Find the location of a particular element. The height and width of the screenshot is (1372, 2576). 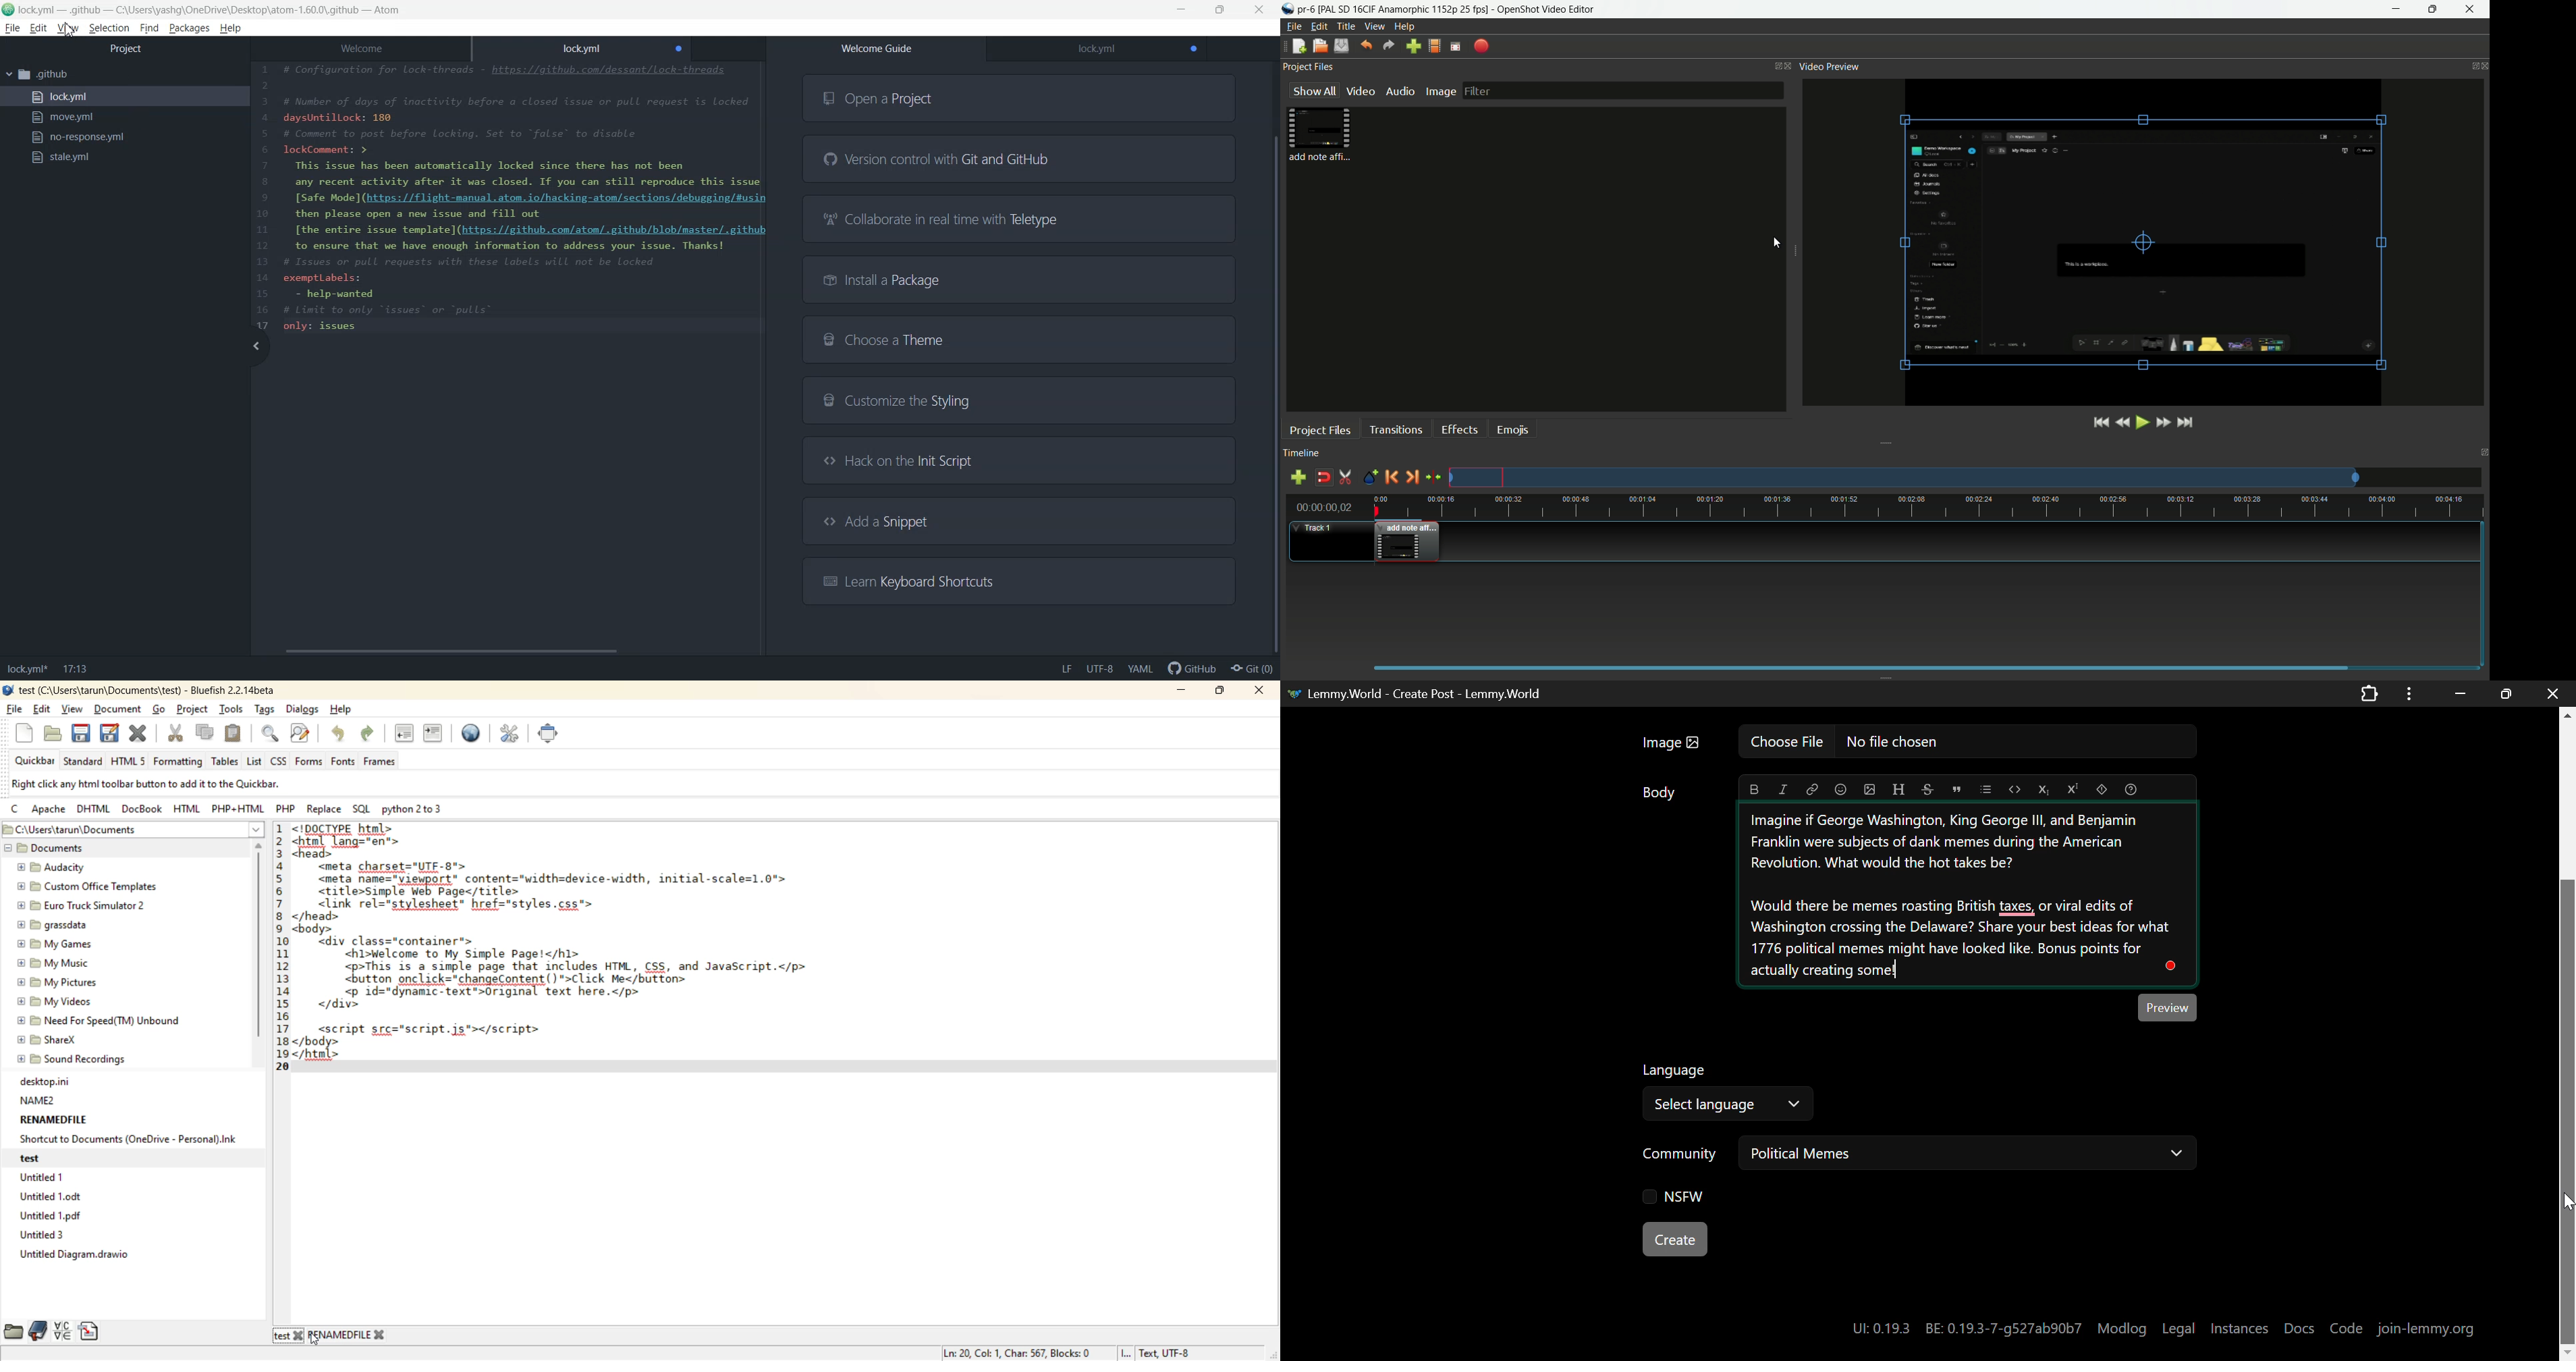

Application Options is located at coordinates (2409, 693).